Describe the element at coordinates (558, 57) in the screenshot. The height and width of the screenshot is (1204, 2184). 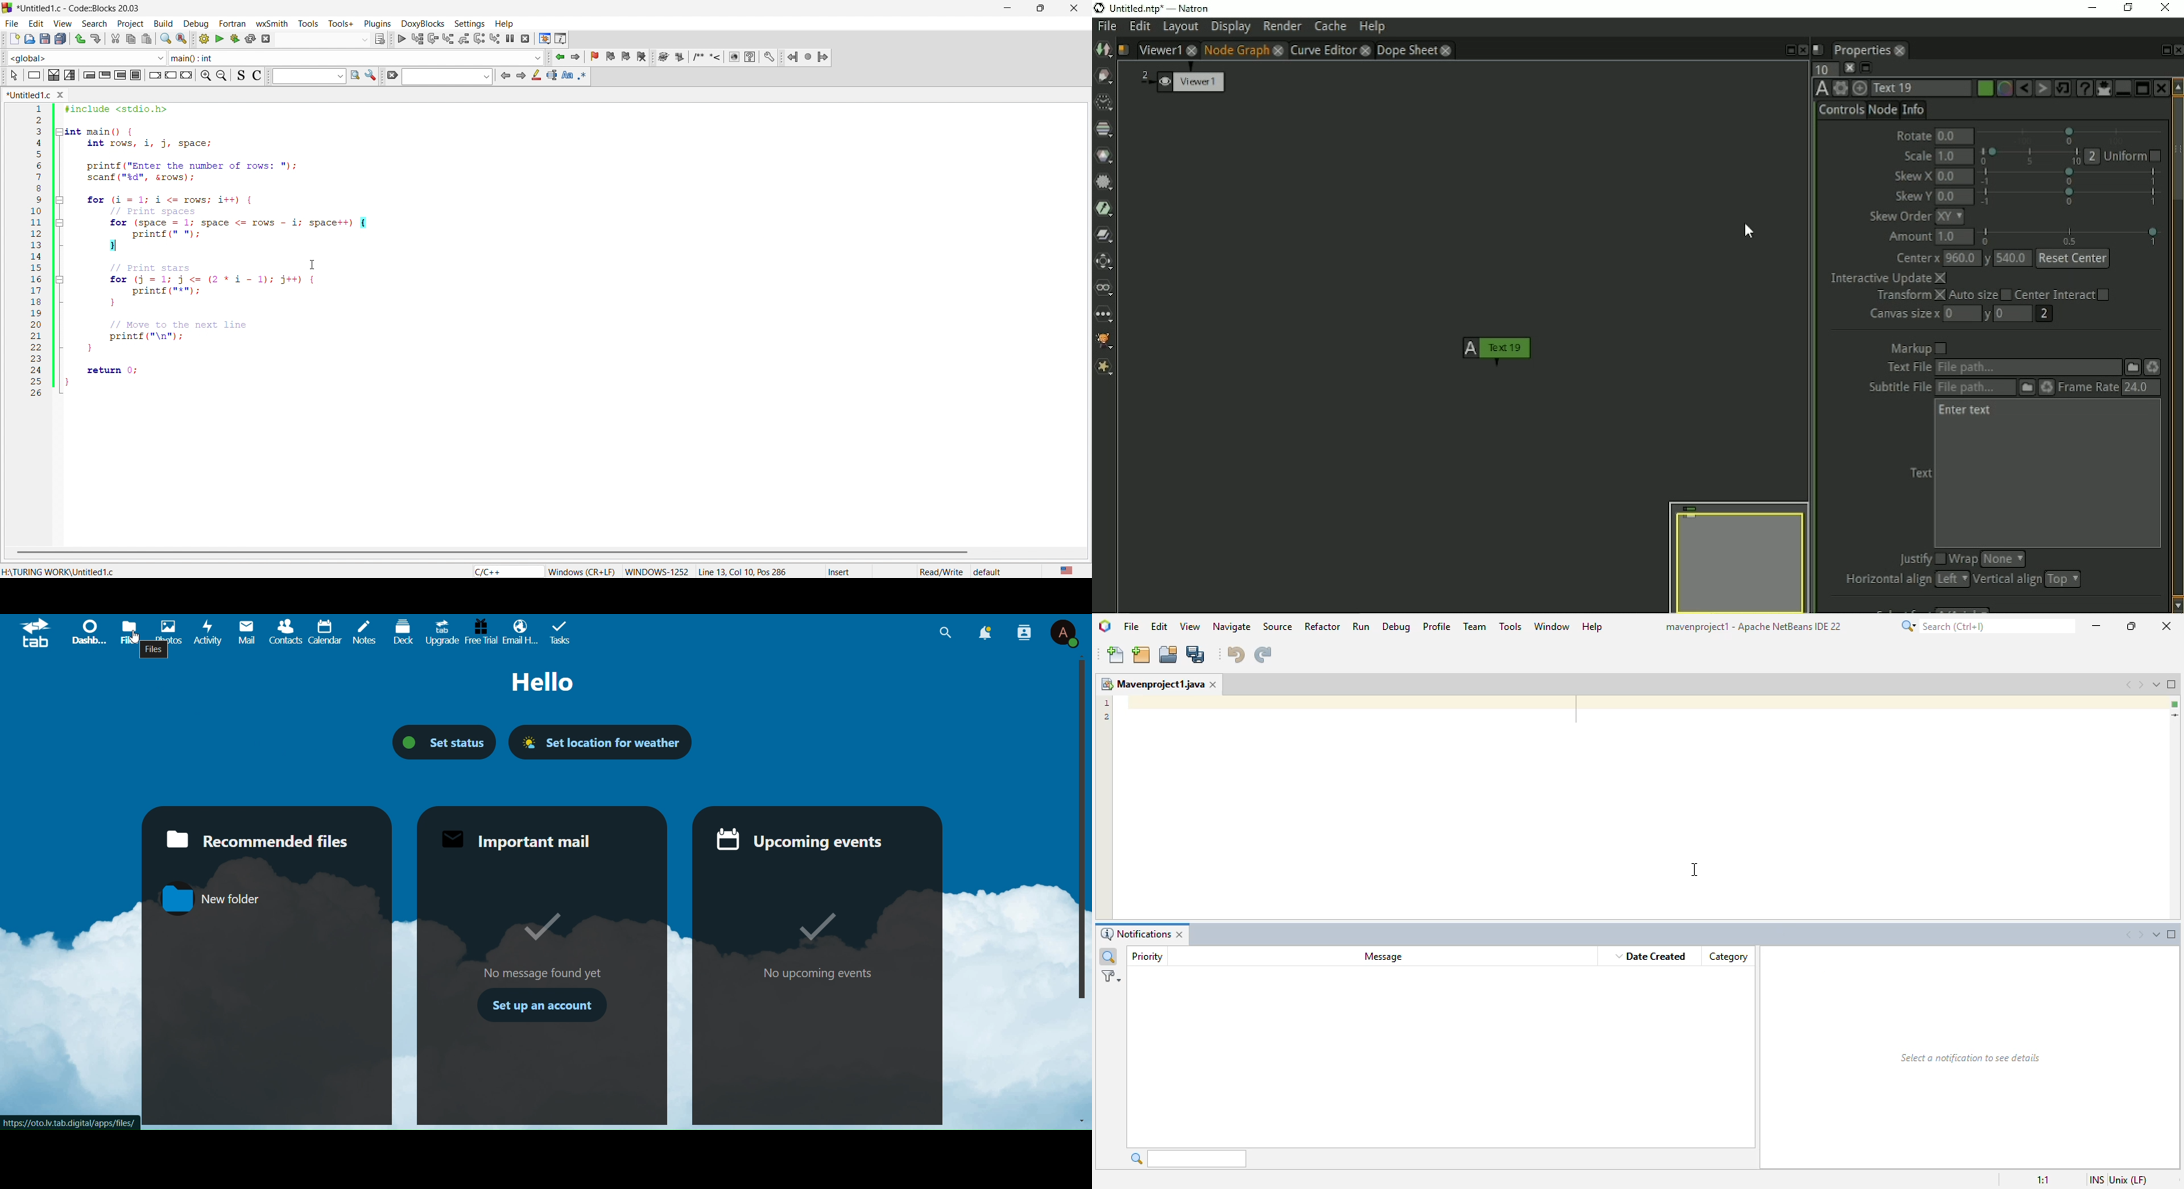
I see `jump backward` at that location.